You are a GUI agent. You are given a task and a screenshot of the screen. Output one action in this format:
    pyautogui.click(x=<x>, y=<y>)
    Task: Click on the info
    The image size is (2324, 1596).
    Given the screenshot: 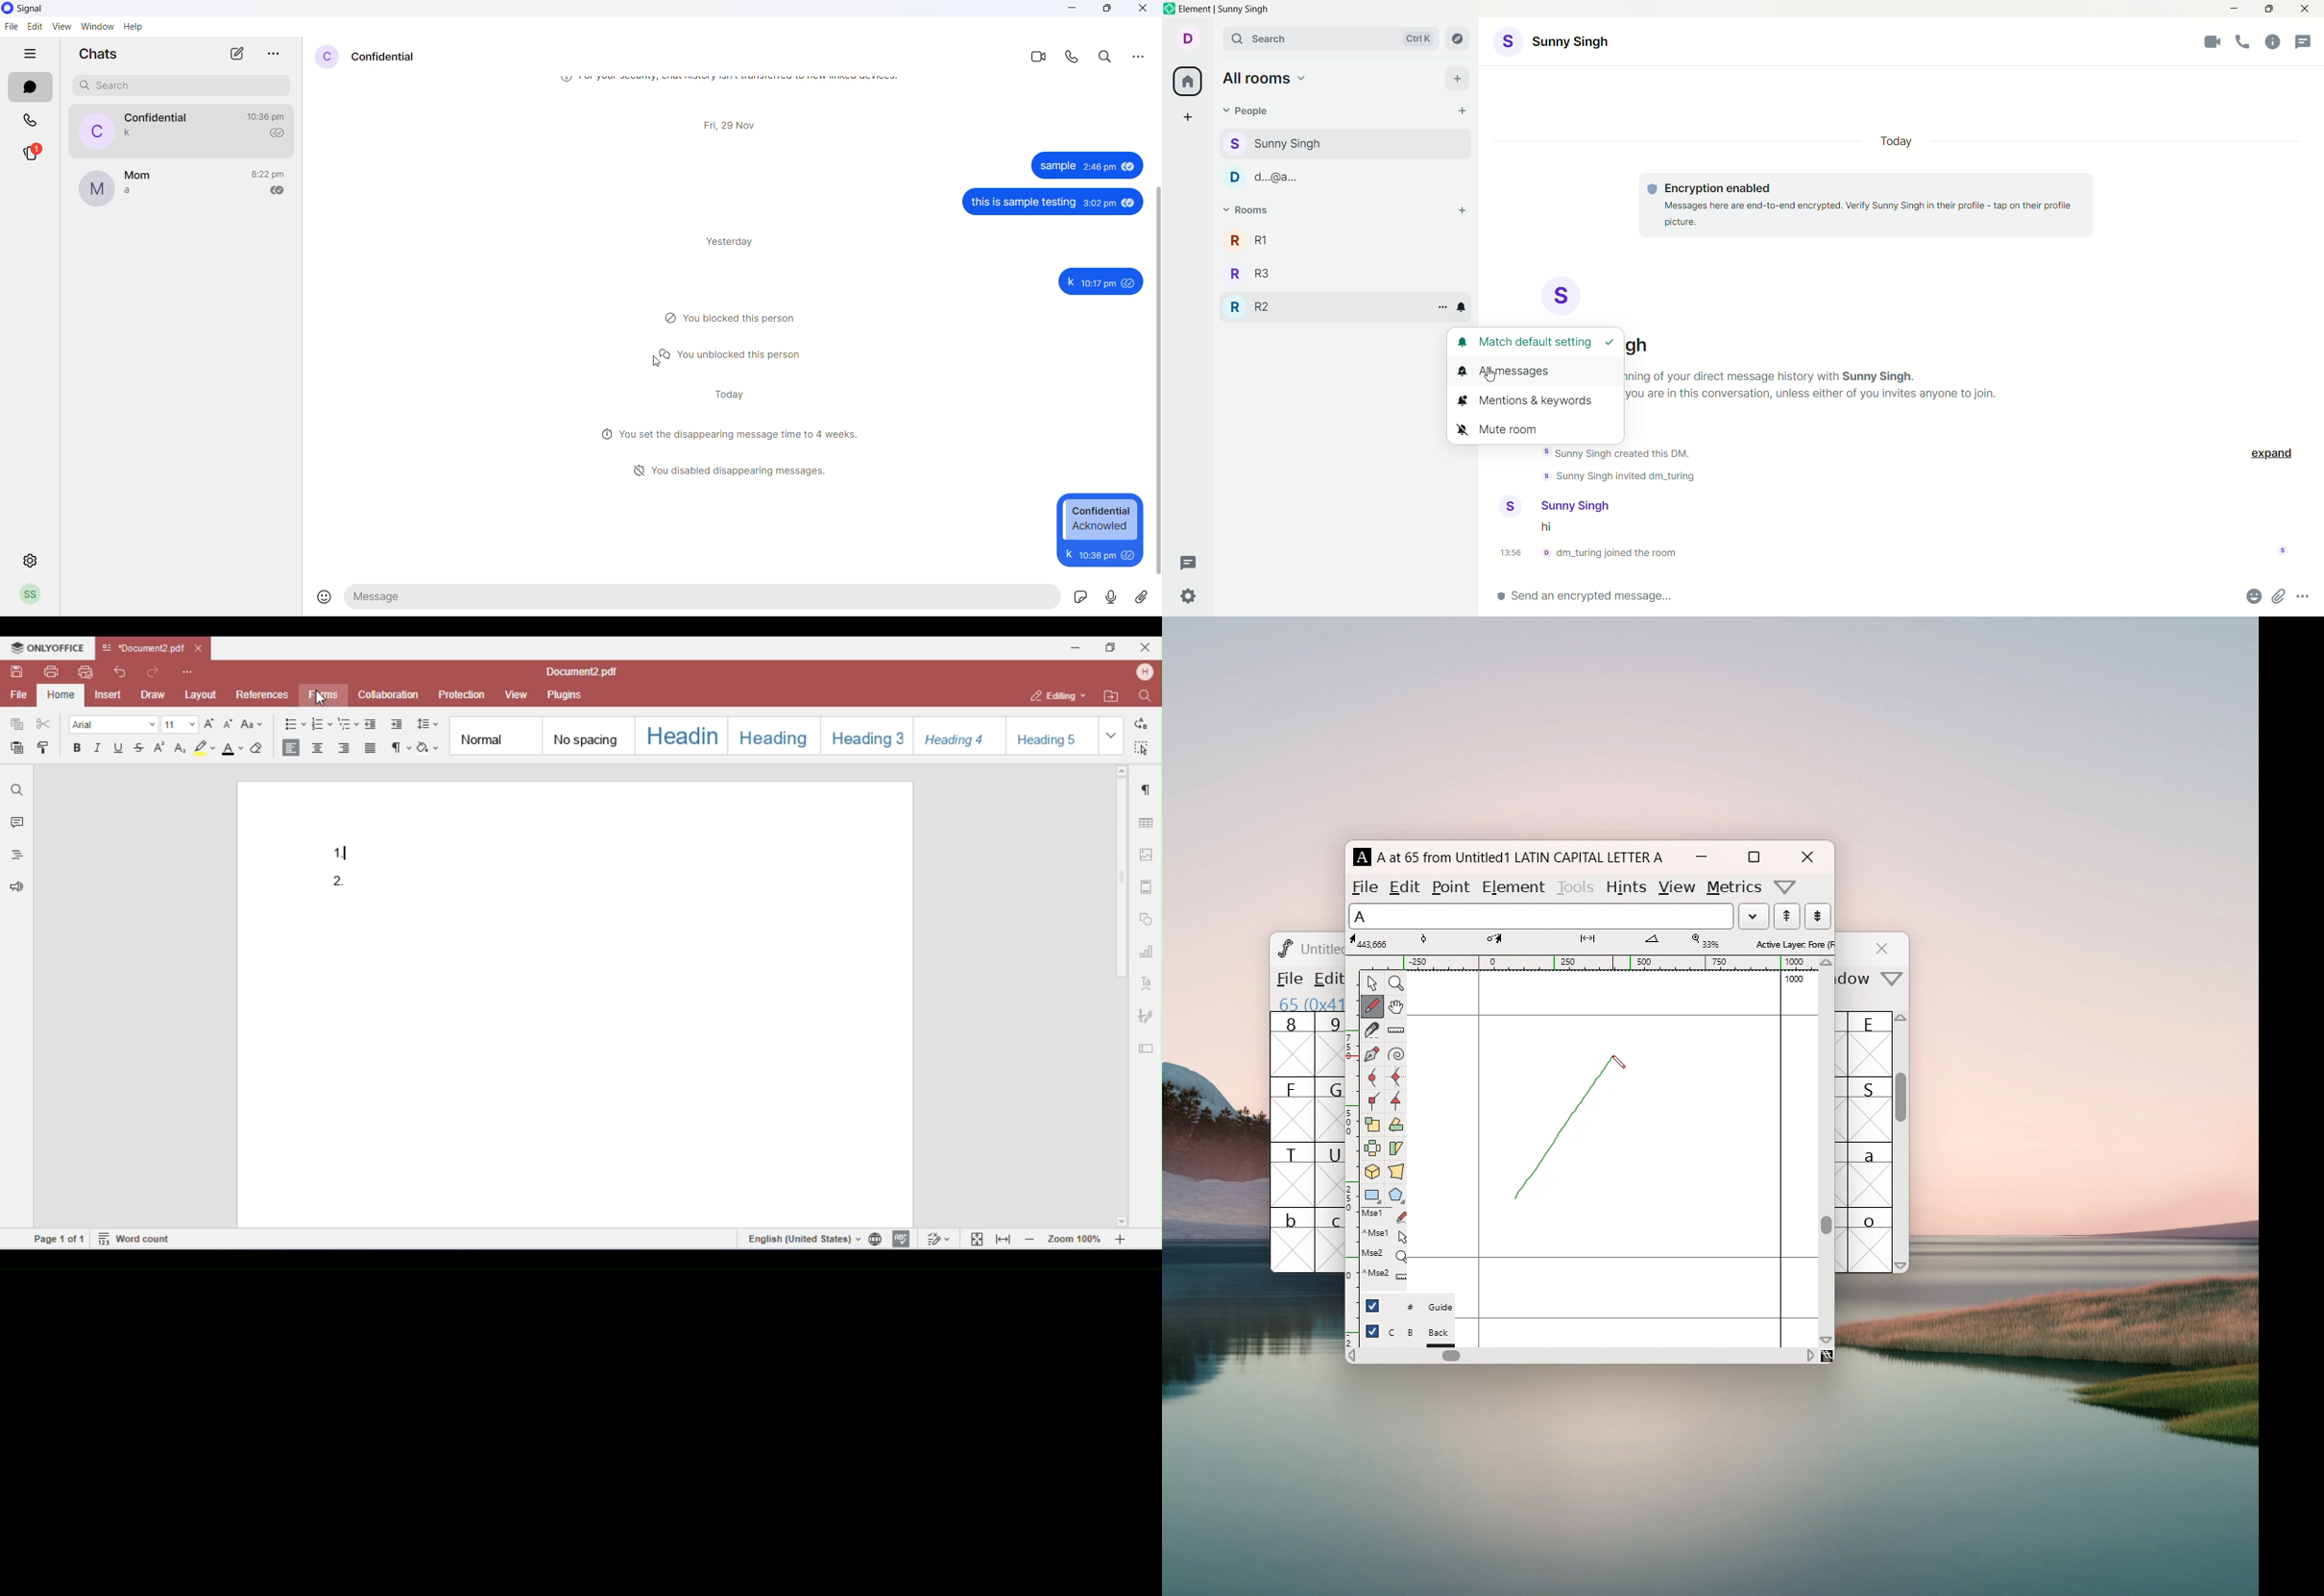 What is the action you would take?
    pyautogui.click(x=1615, y=554)
    